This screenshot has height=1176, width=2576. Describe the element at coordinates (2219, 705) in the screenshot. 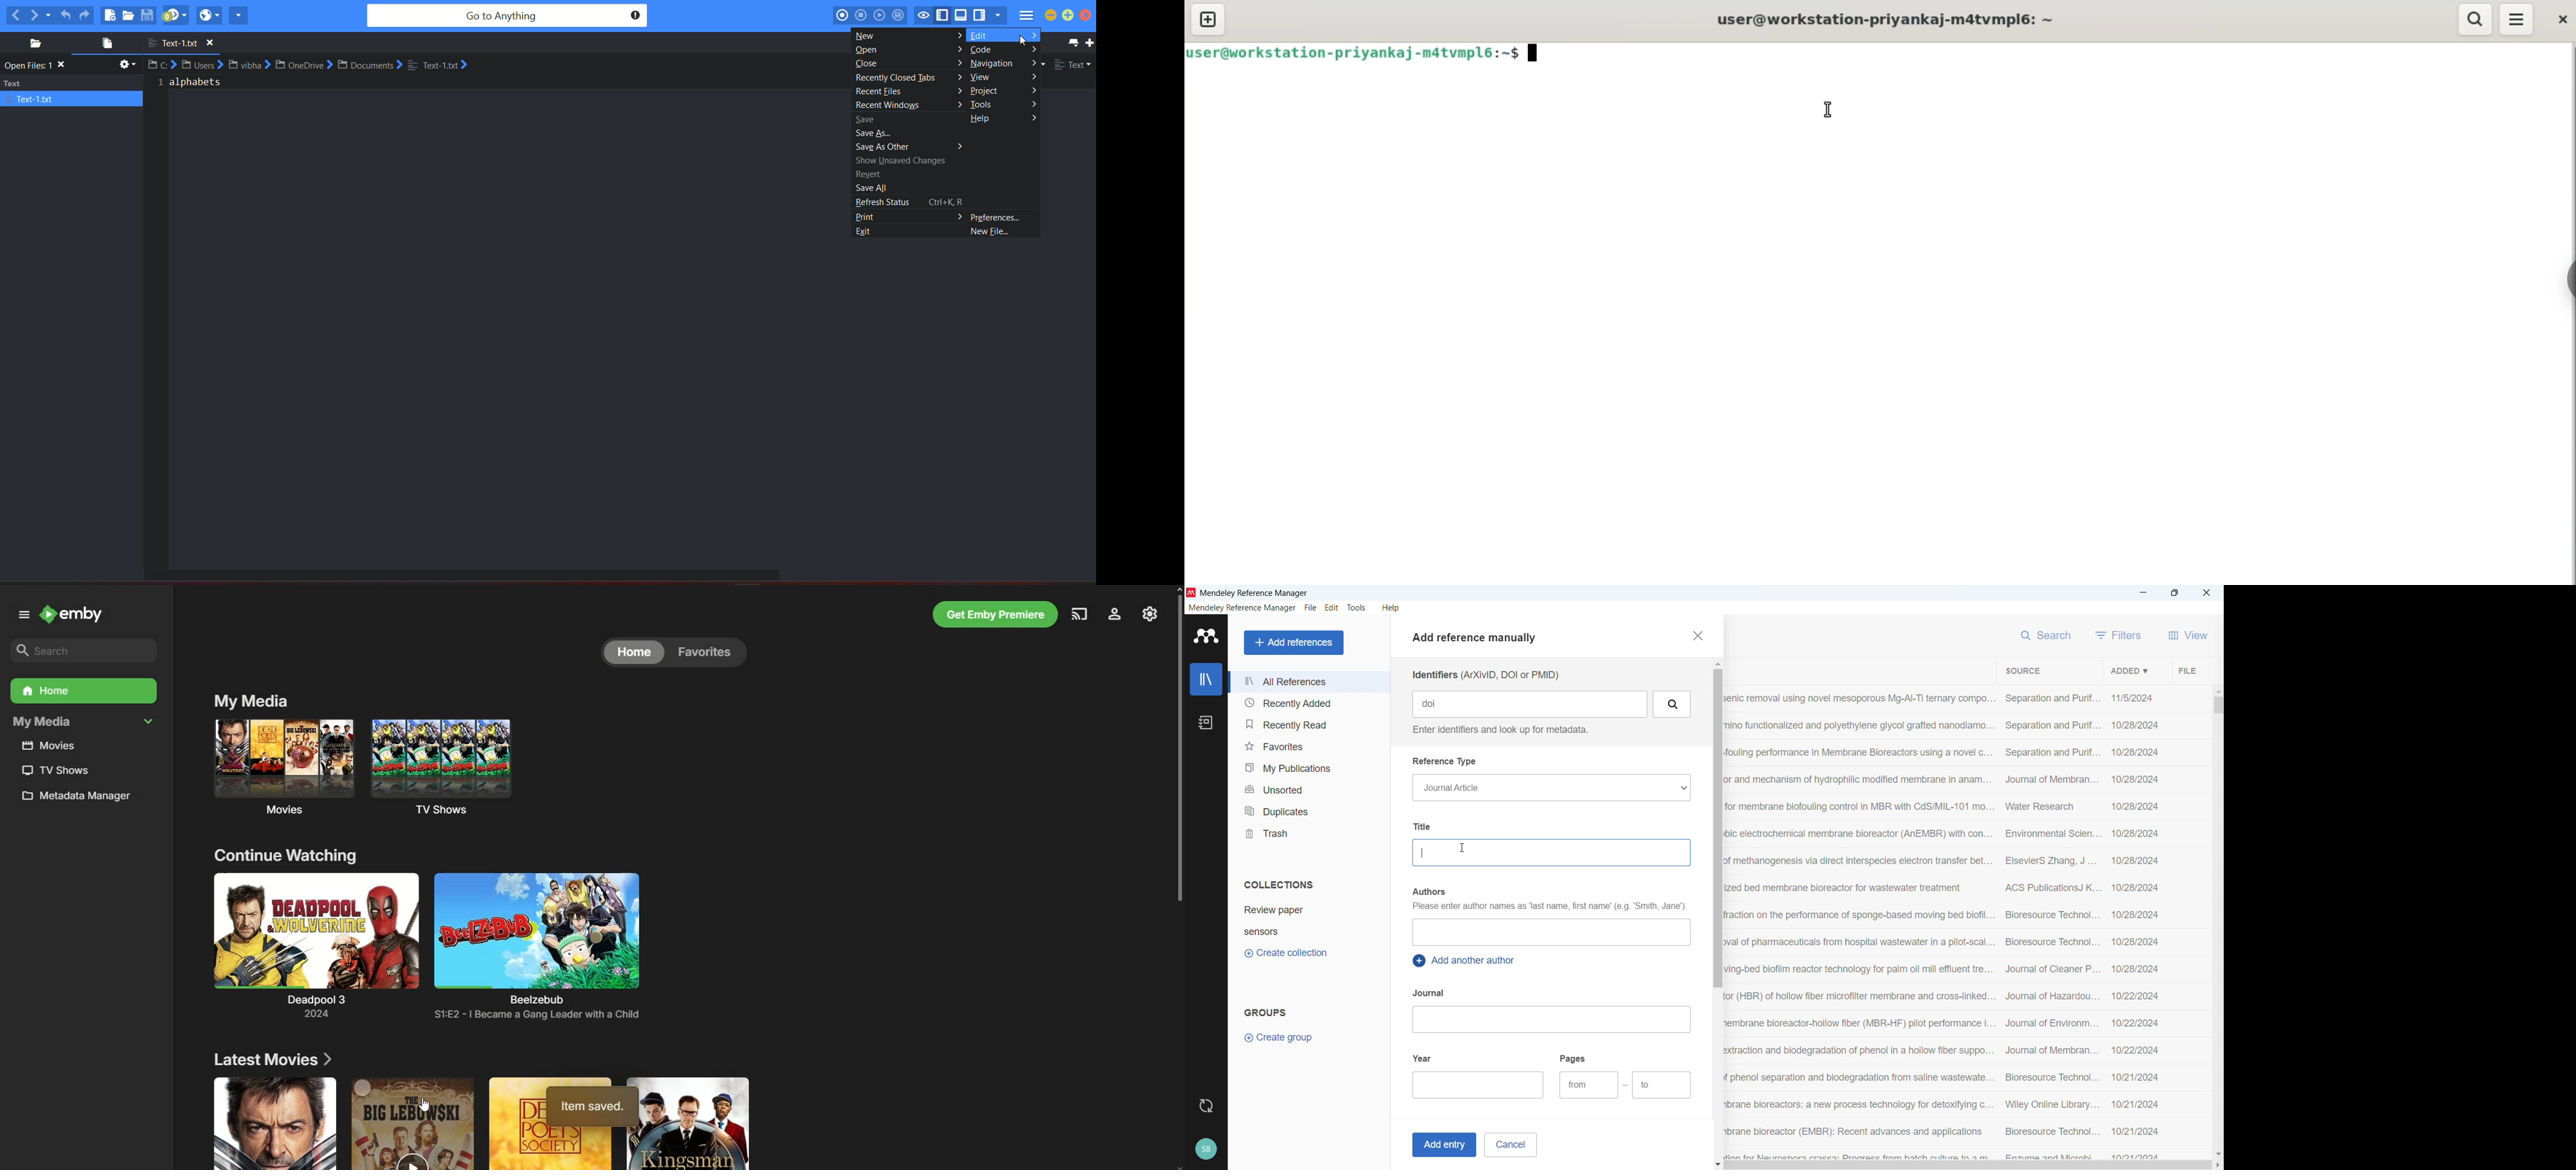

I see `Vertical scrollbar ` at that location.